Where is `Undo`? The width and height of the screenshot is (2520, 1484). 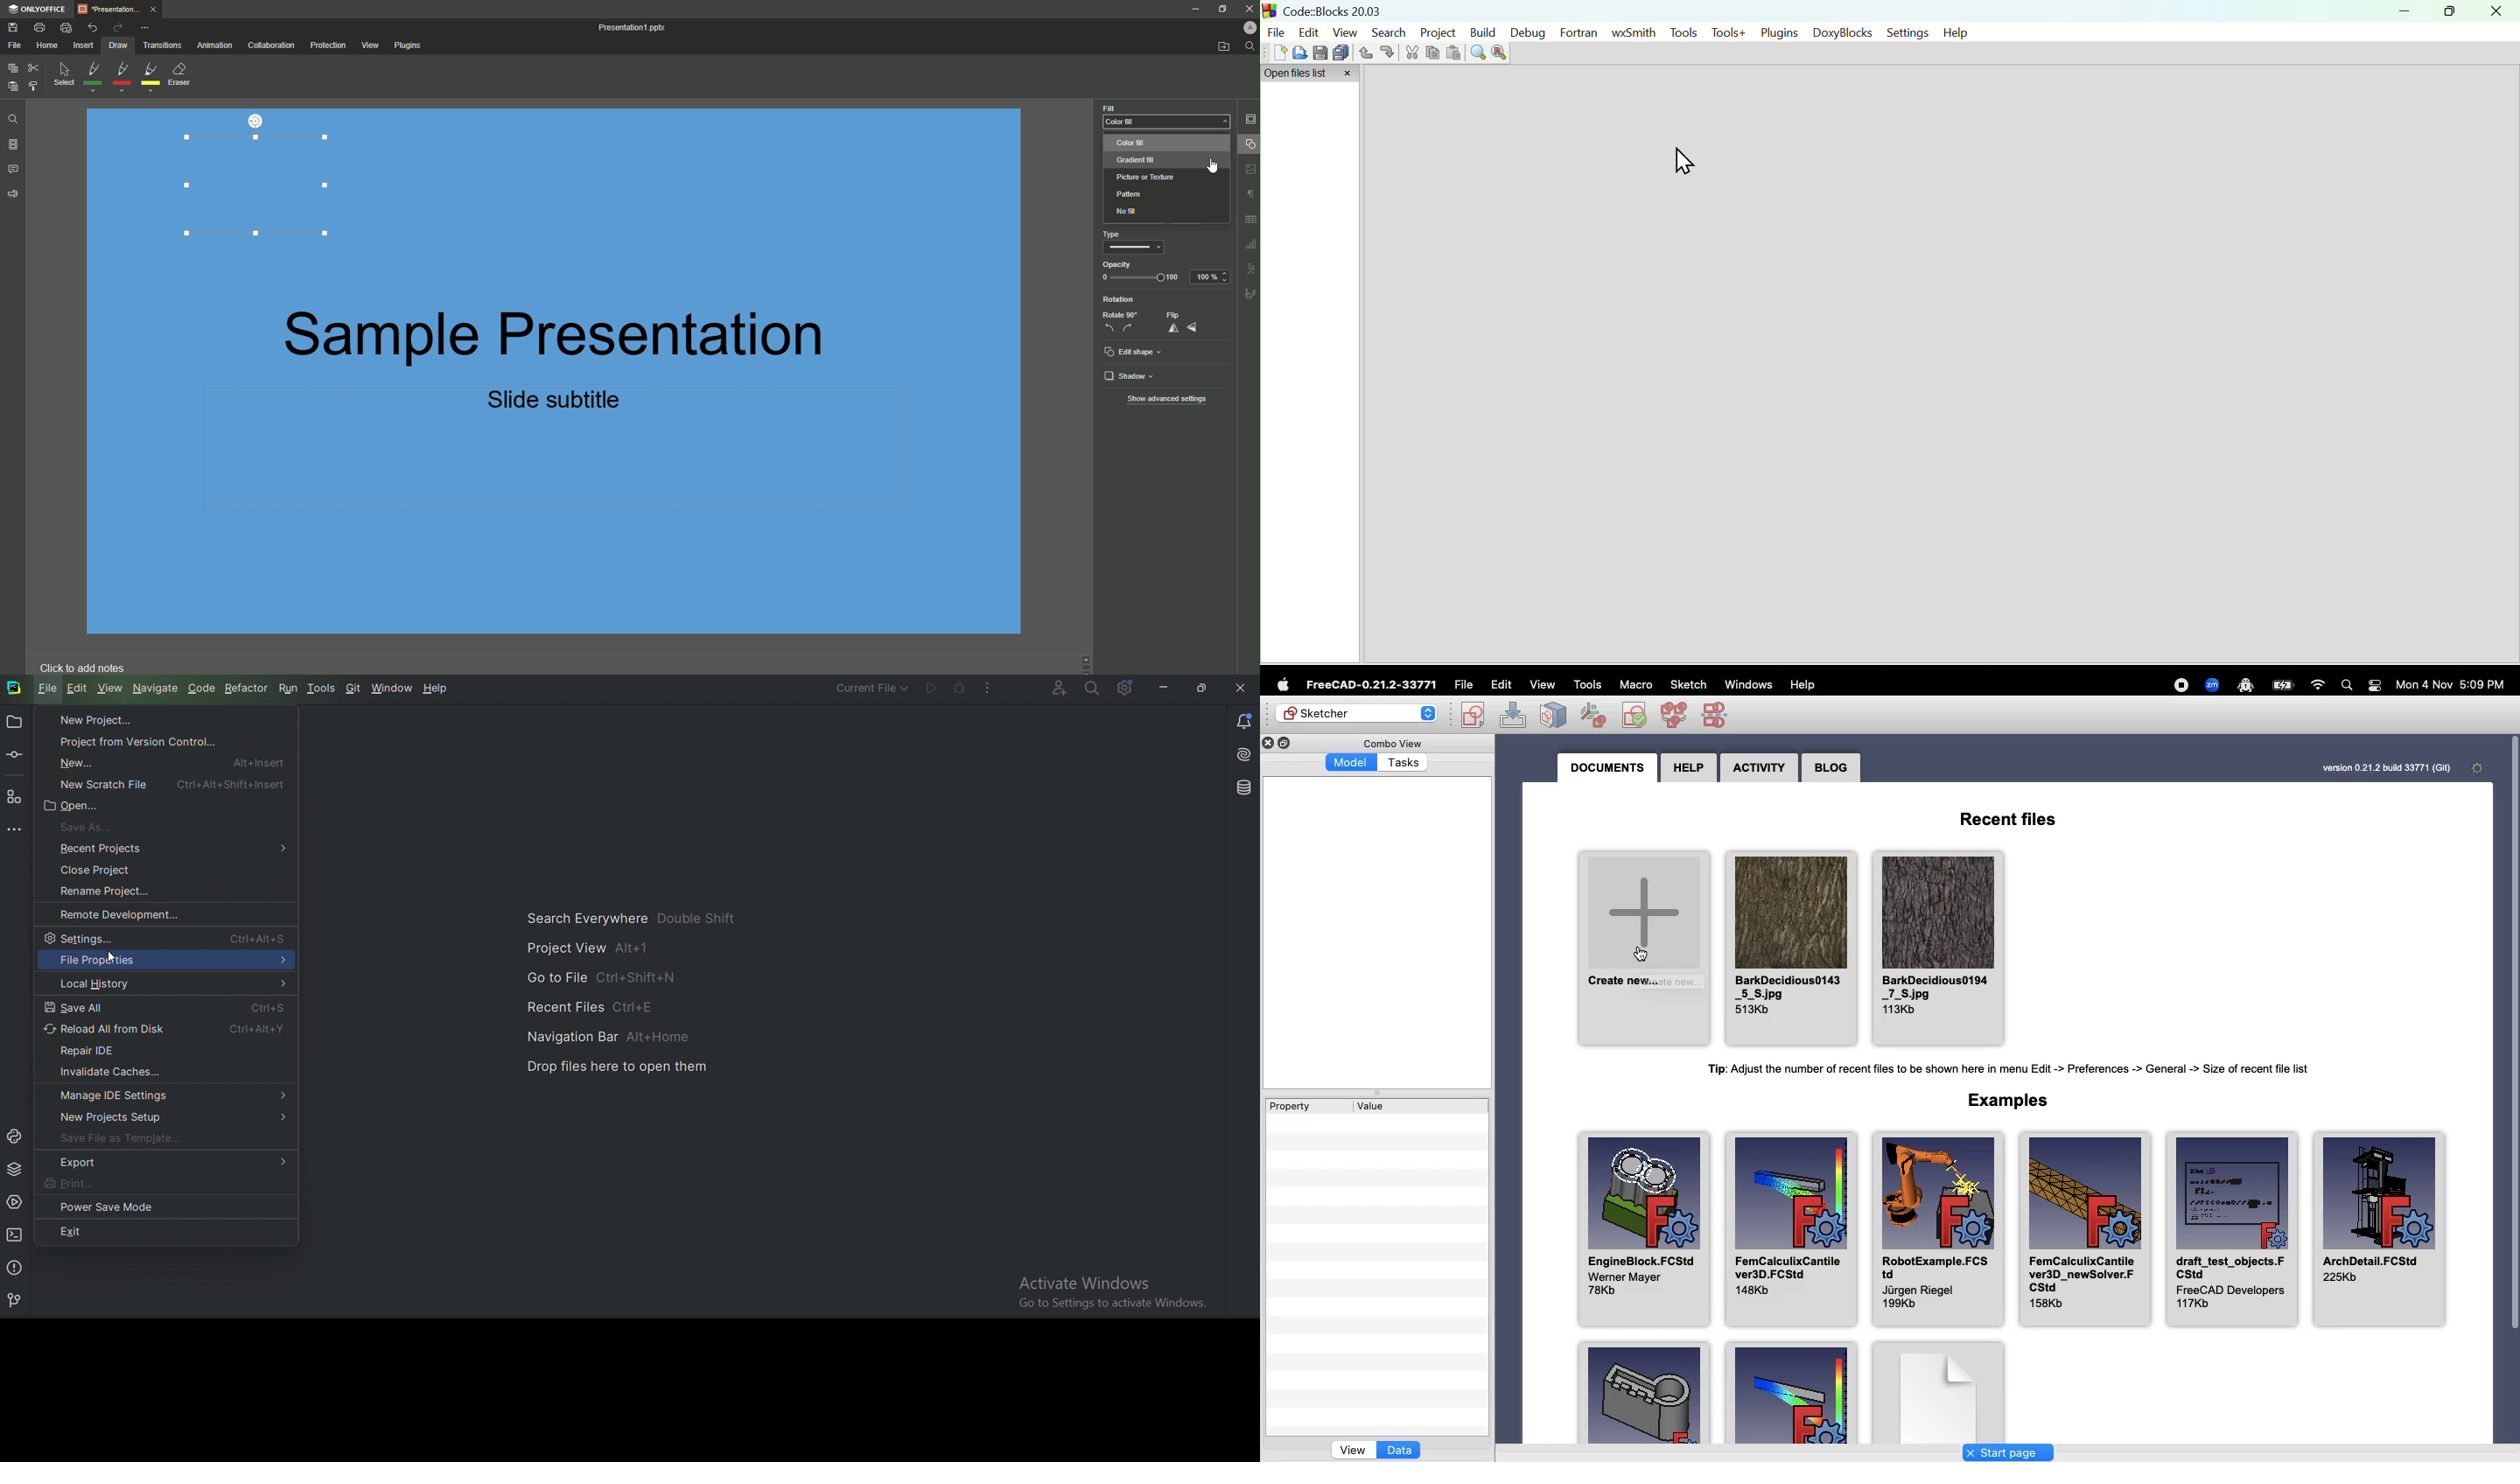
Undo is located at coordinates (1366, 52).